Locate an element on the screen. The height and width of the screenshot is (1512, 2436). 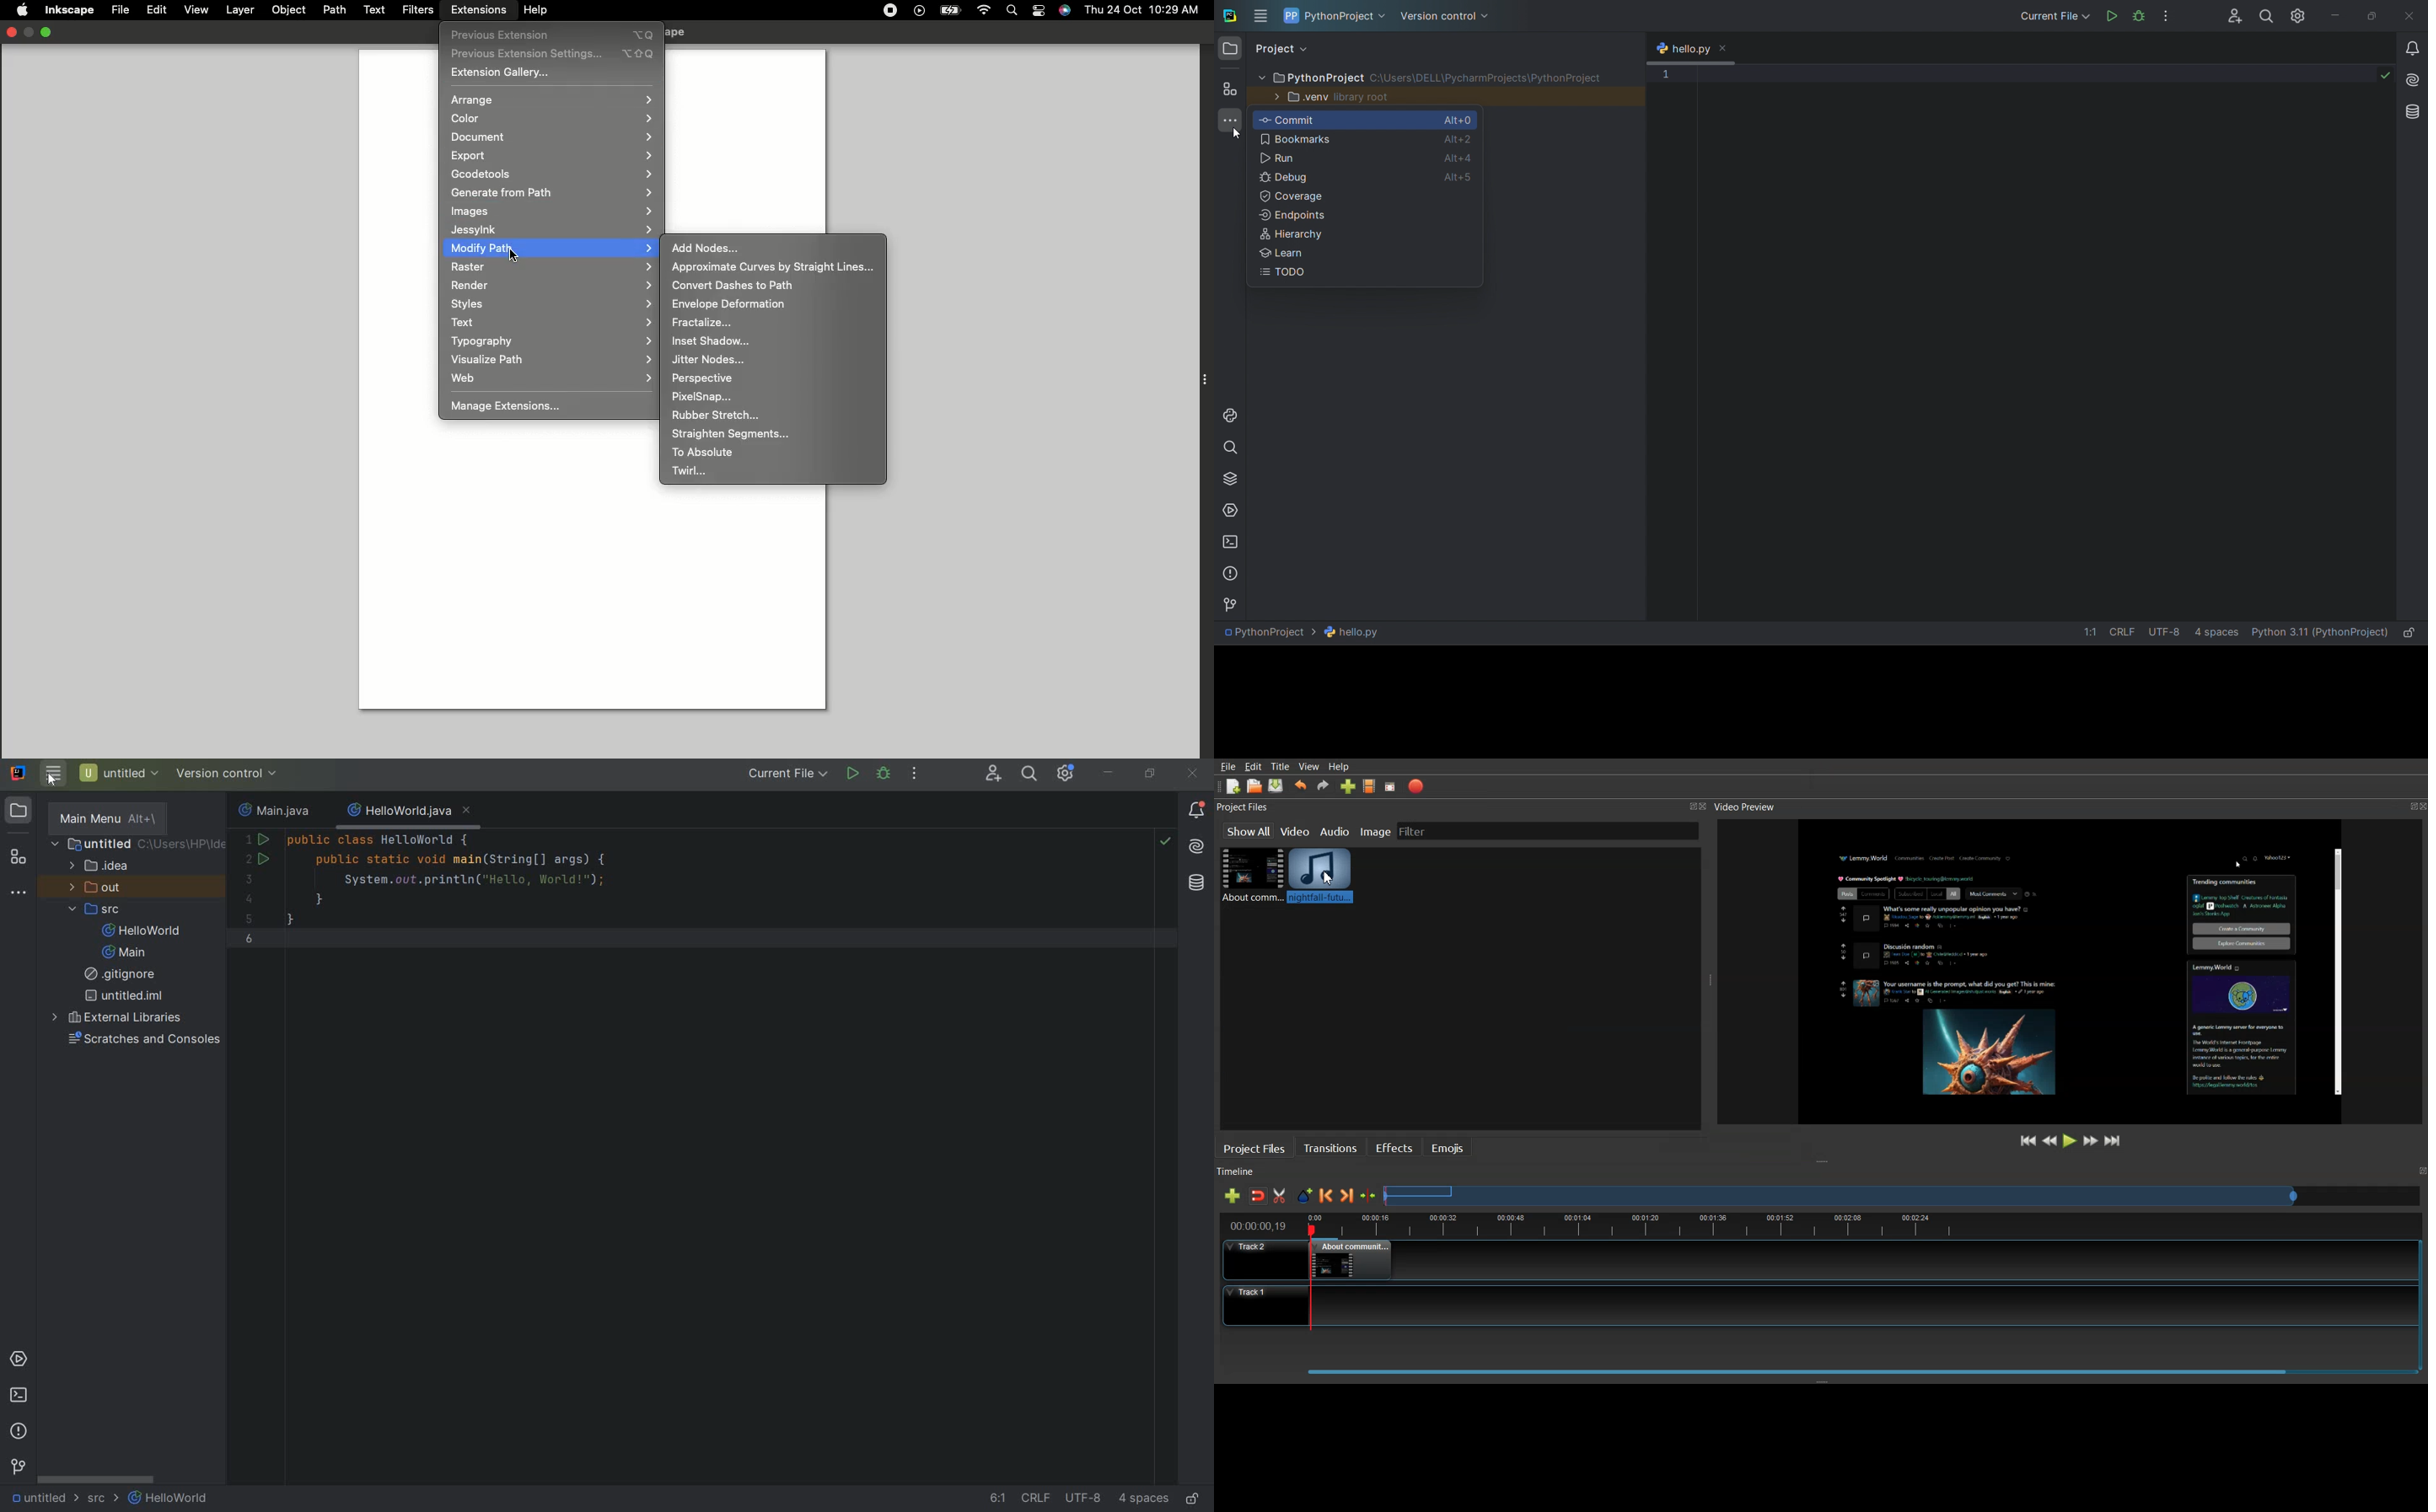
Export Video is located at coordinates (1416, 786).